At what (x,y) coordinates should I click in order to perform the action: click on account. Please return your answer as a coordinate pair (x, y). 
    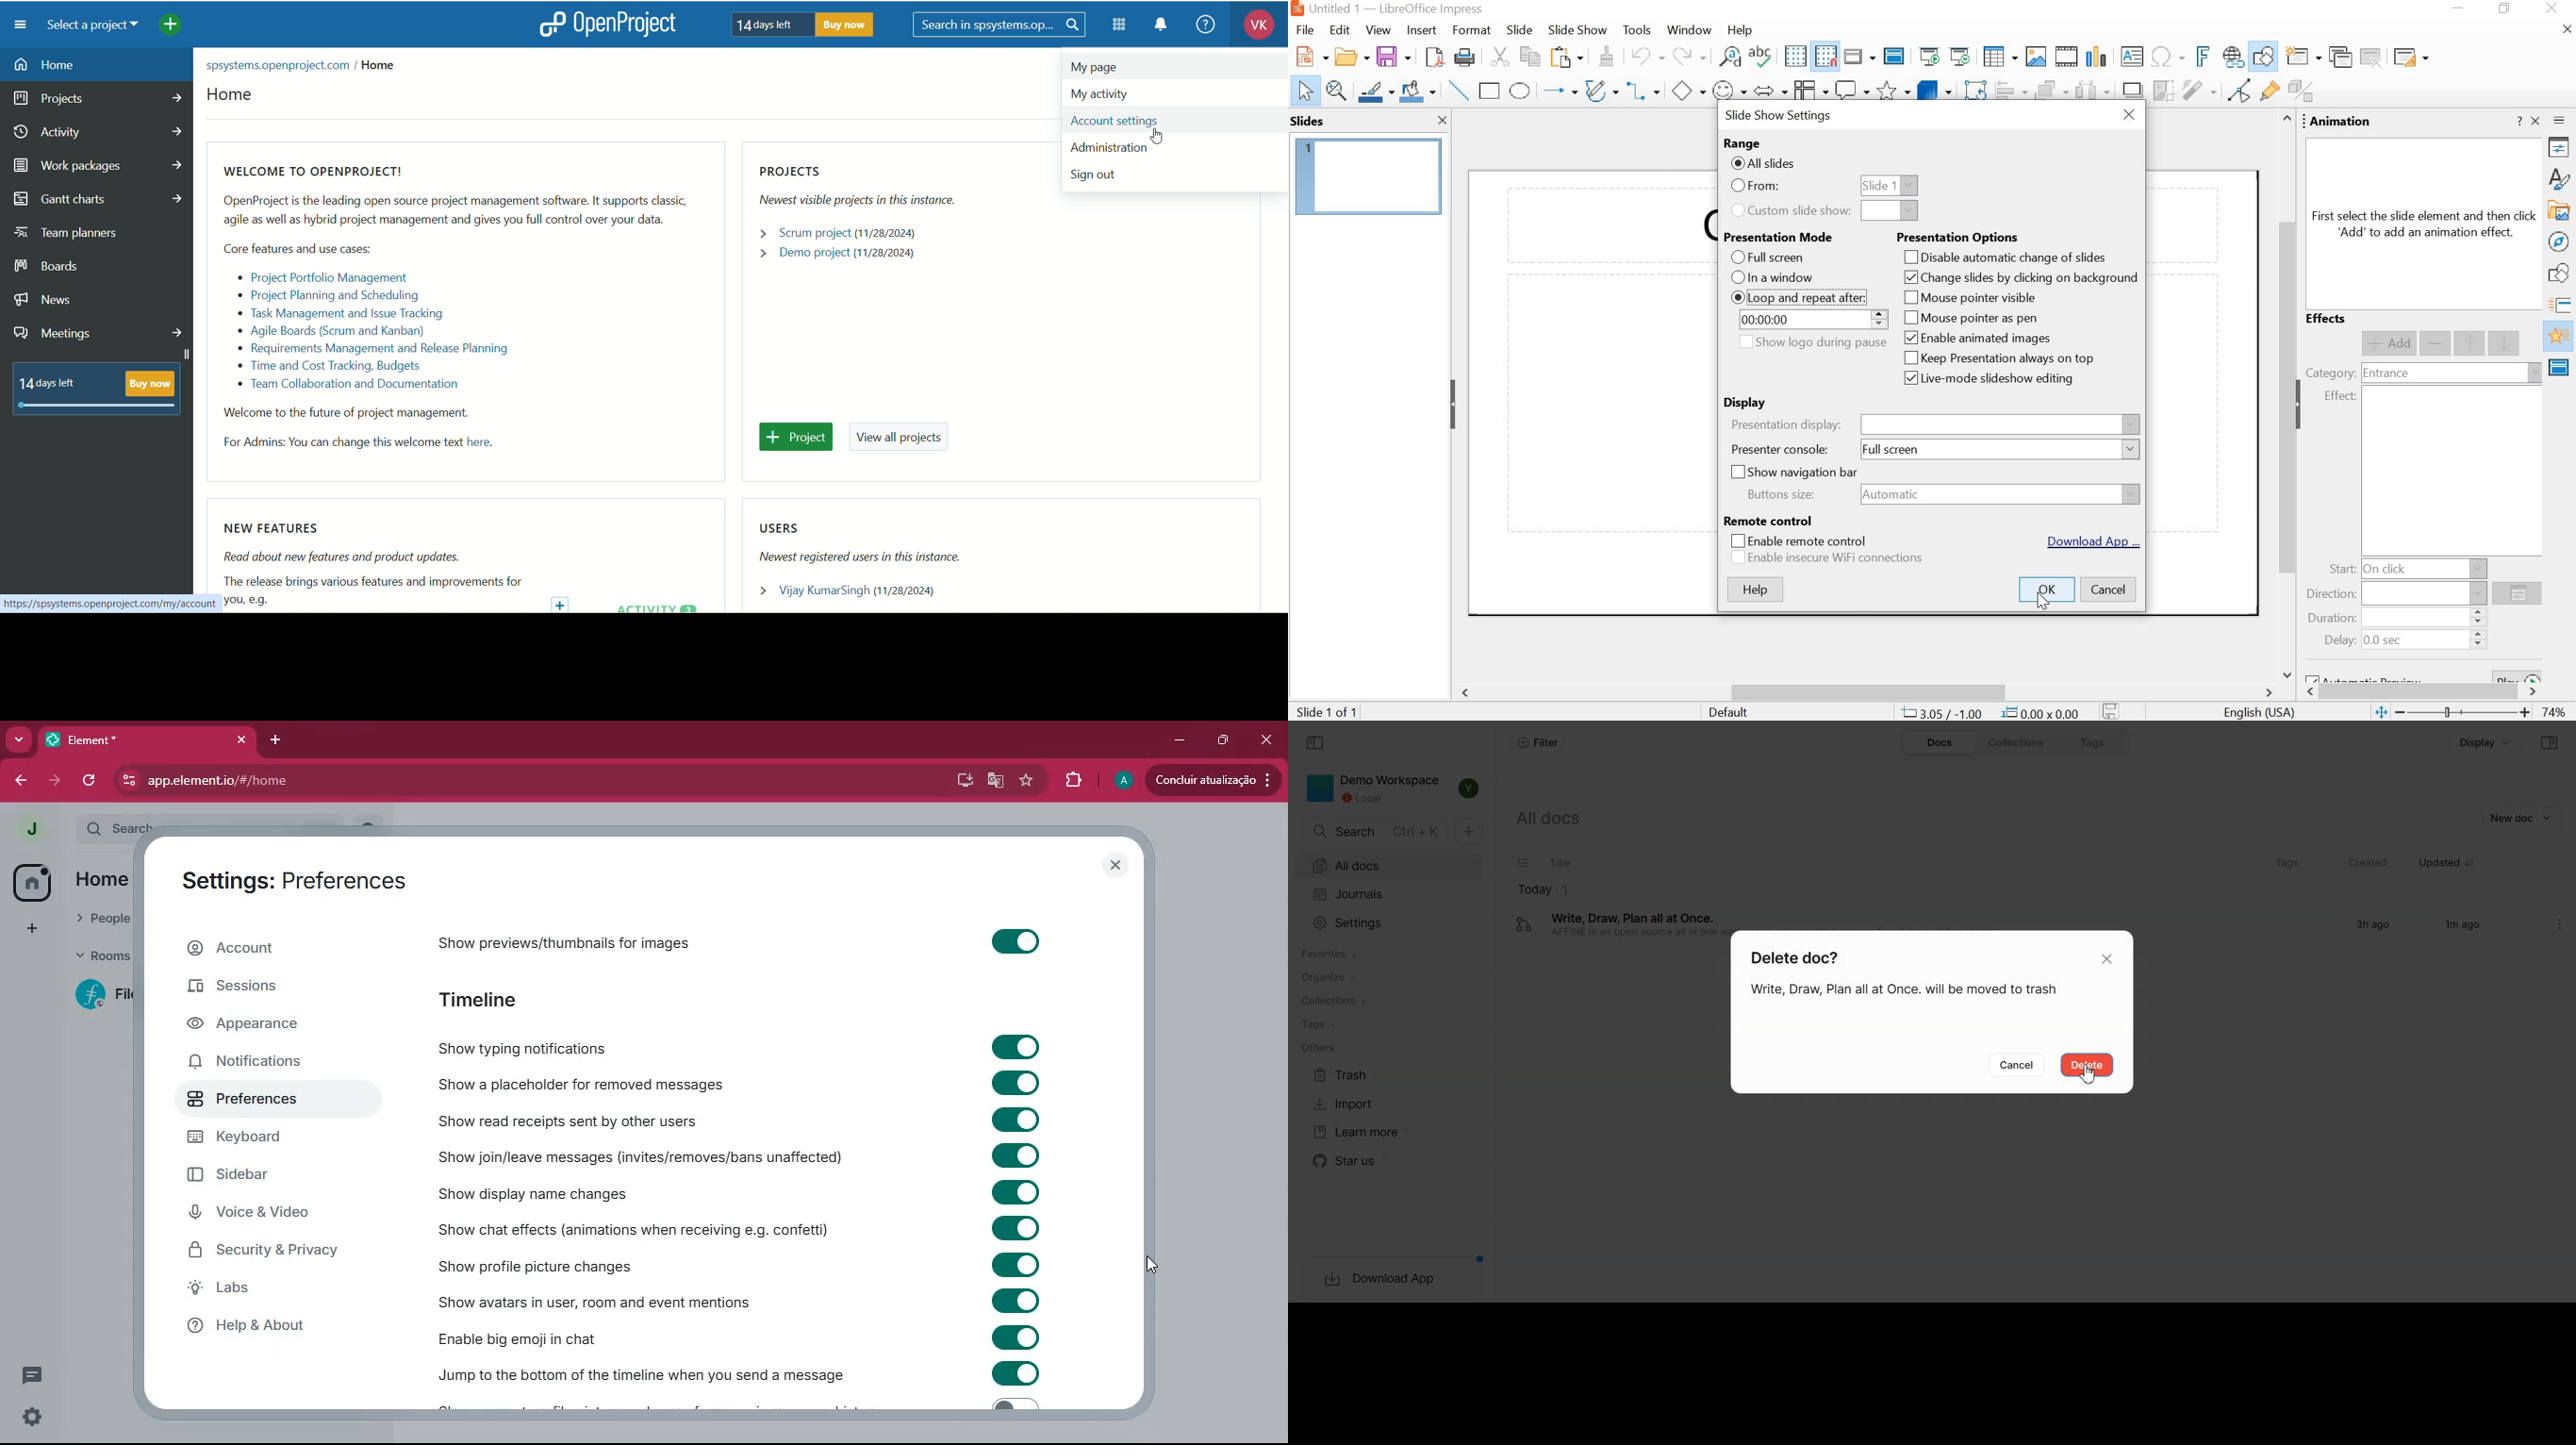
    Looking at the image, I should click on (273, 951).